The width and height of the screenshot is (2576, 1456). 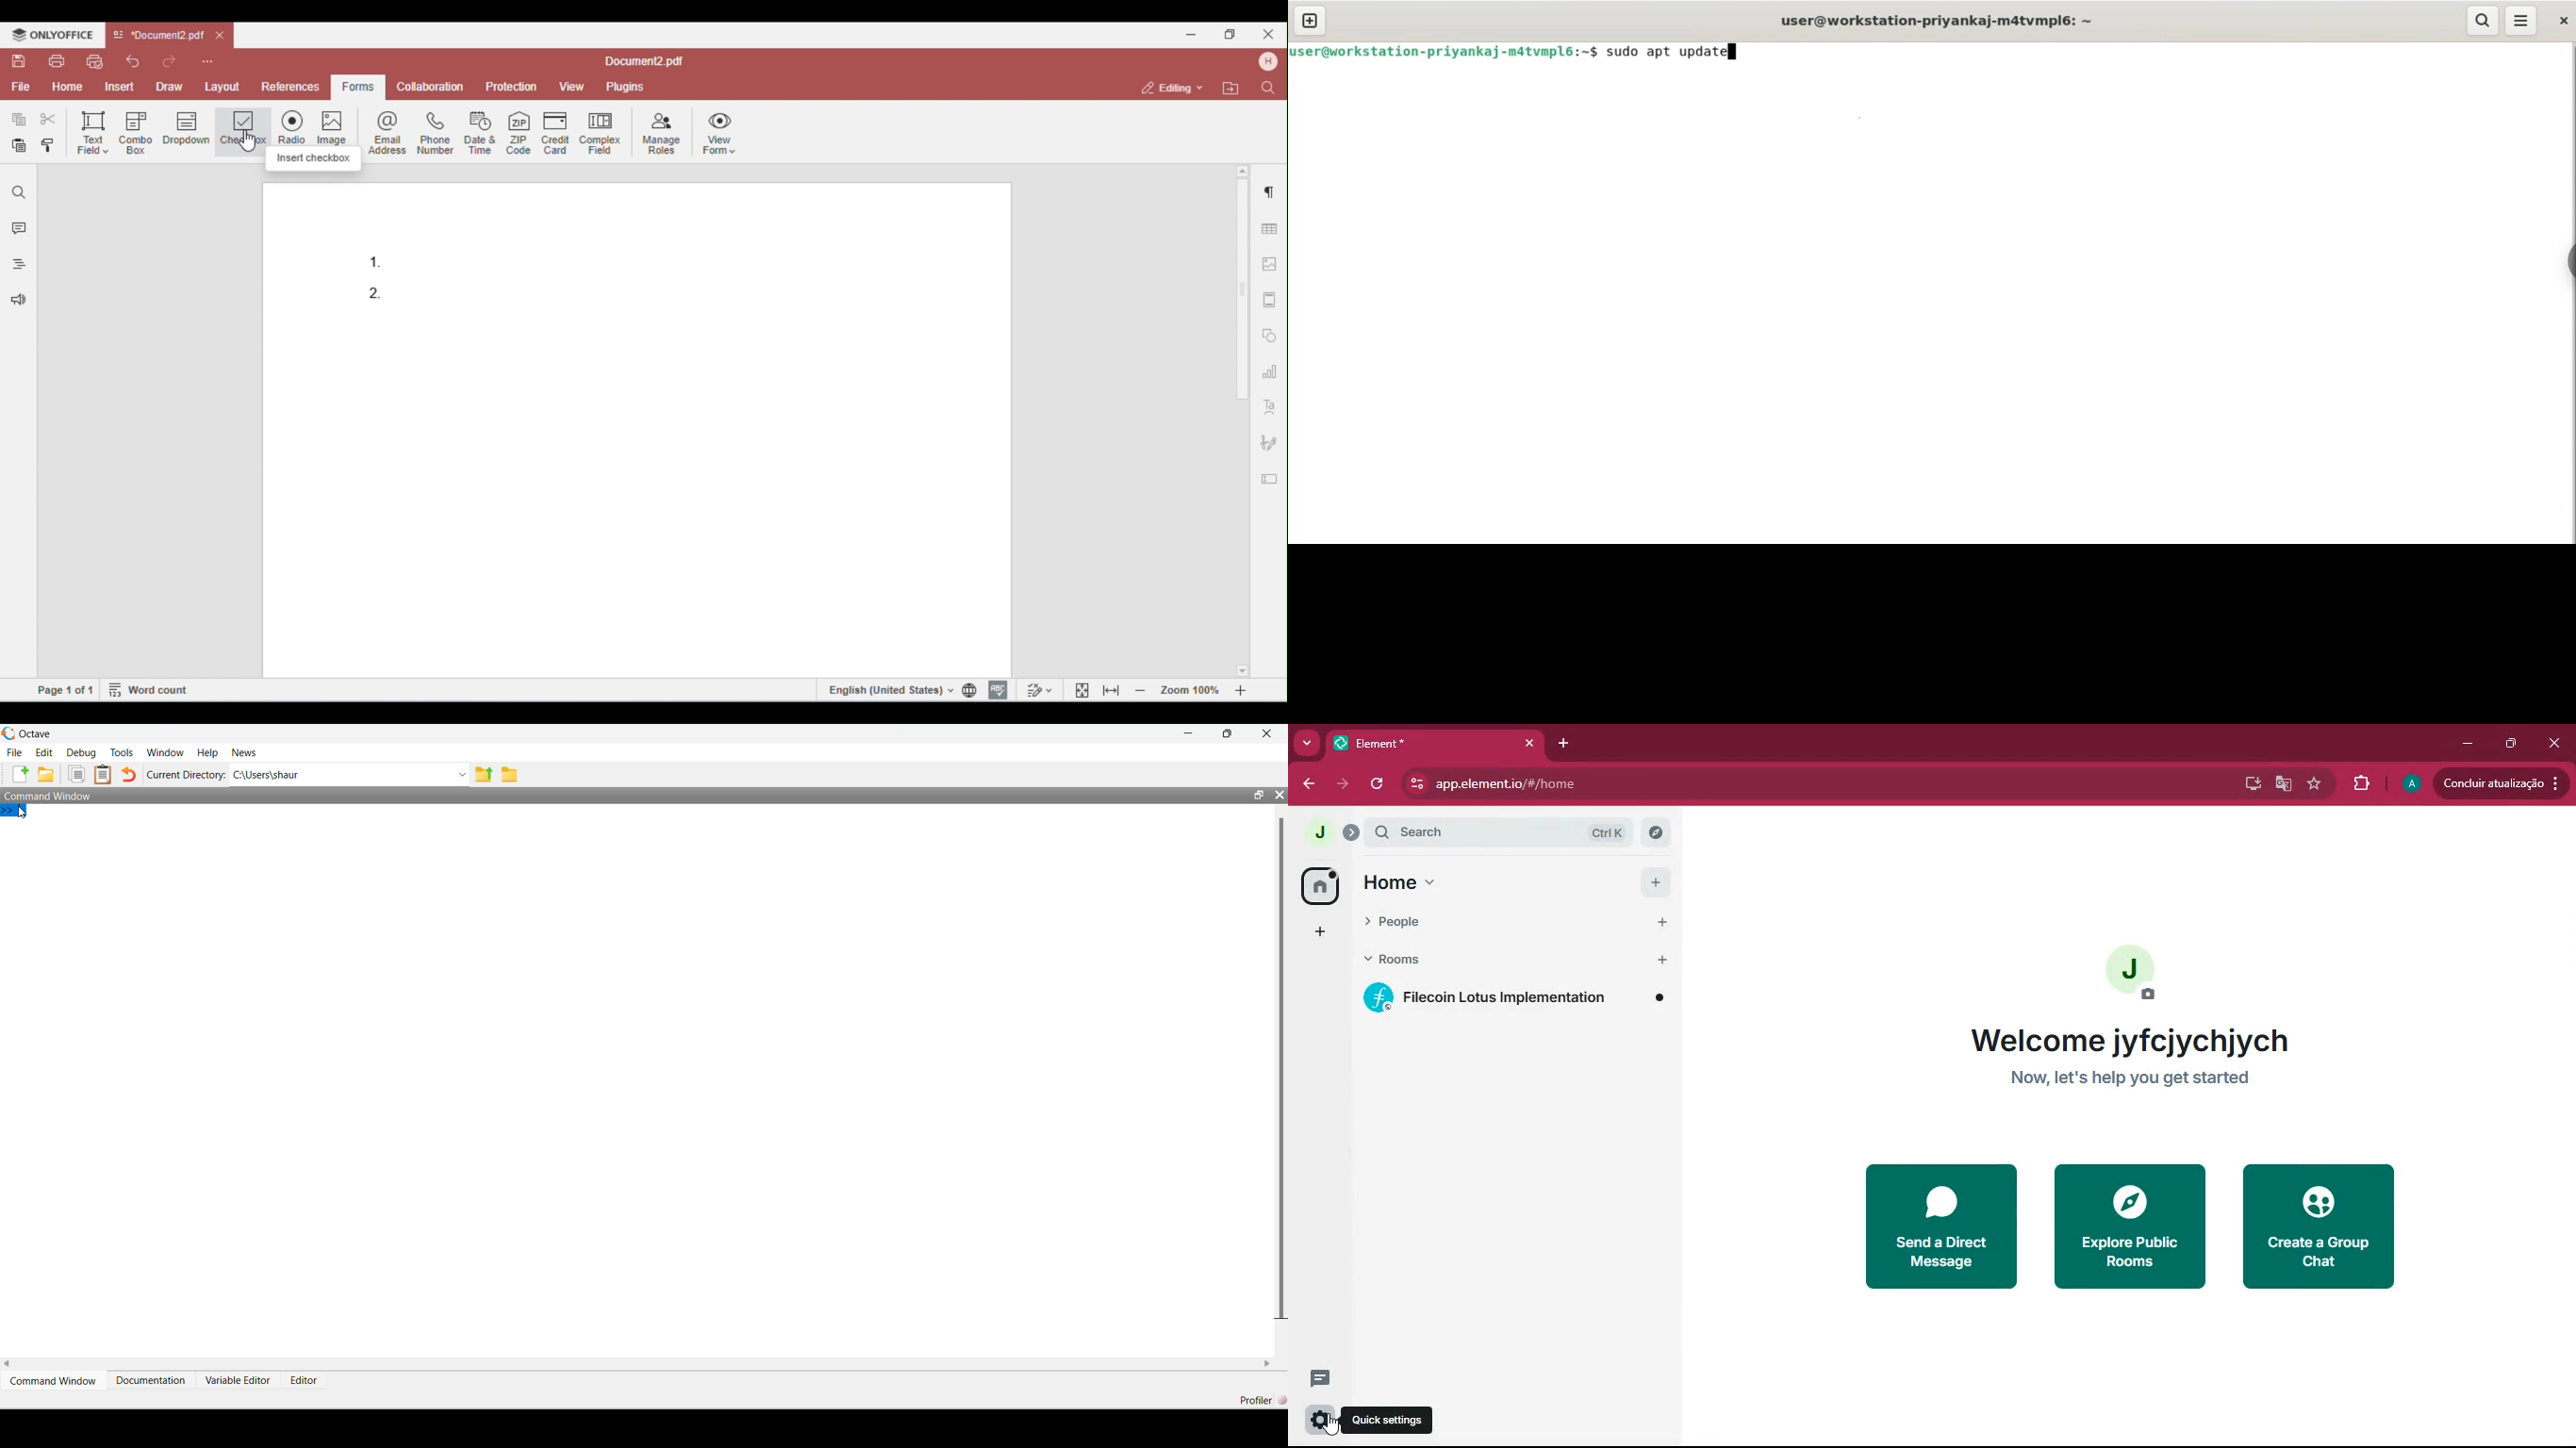 I want to click on comments, so click(x=1318, y=1380).